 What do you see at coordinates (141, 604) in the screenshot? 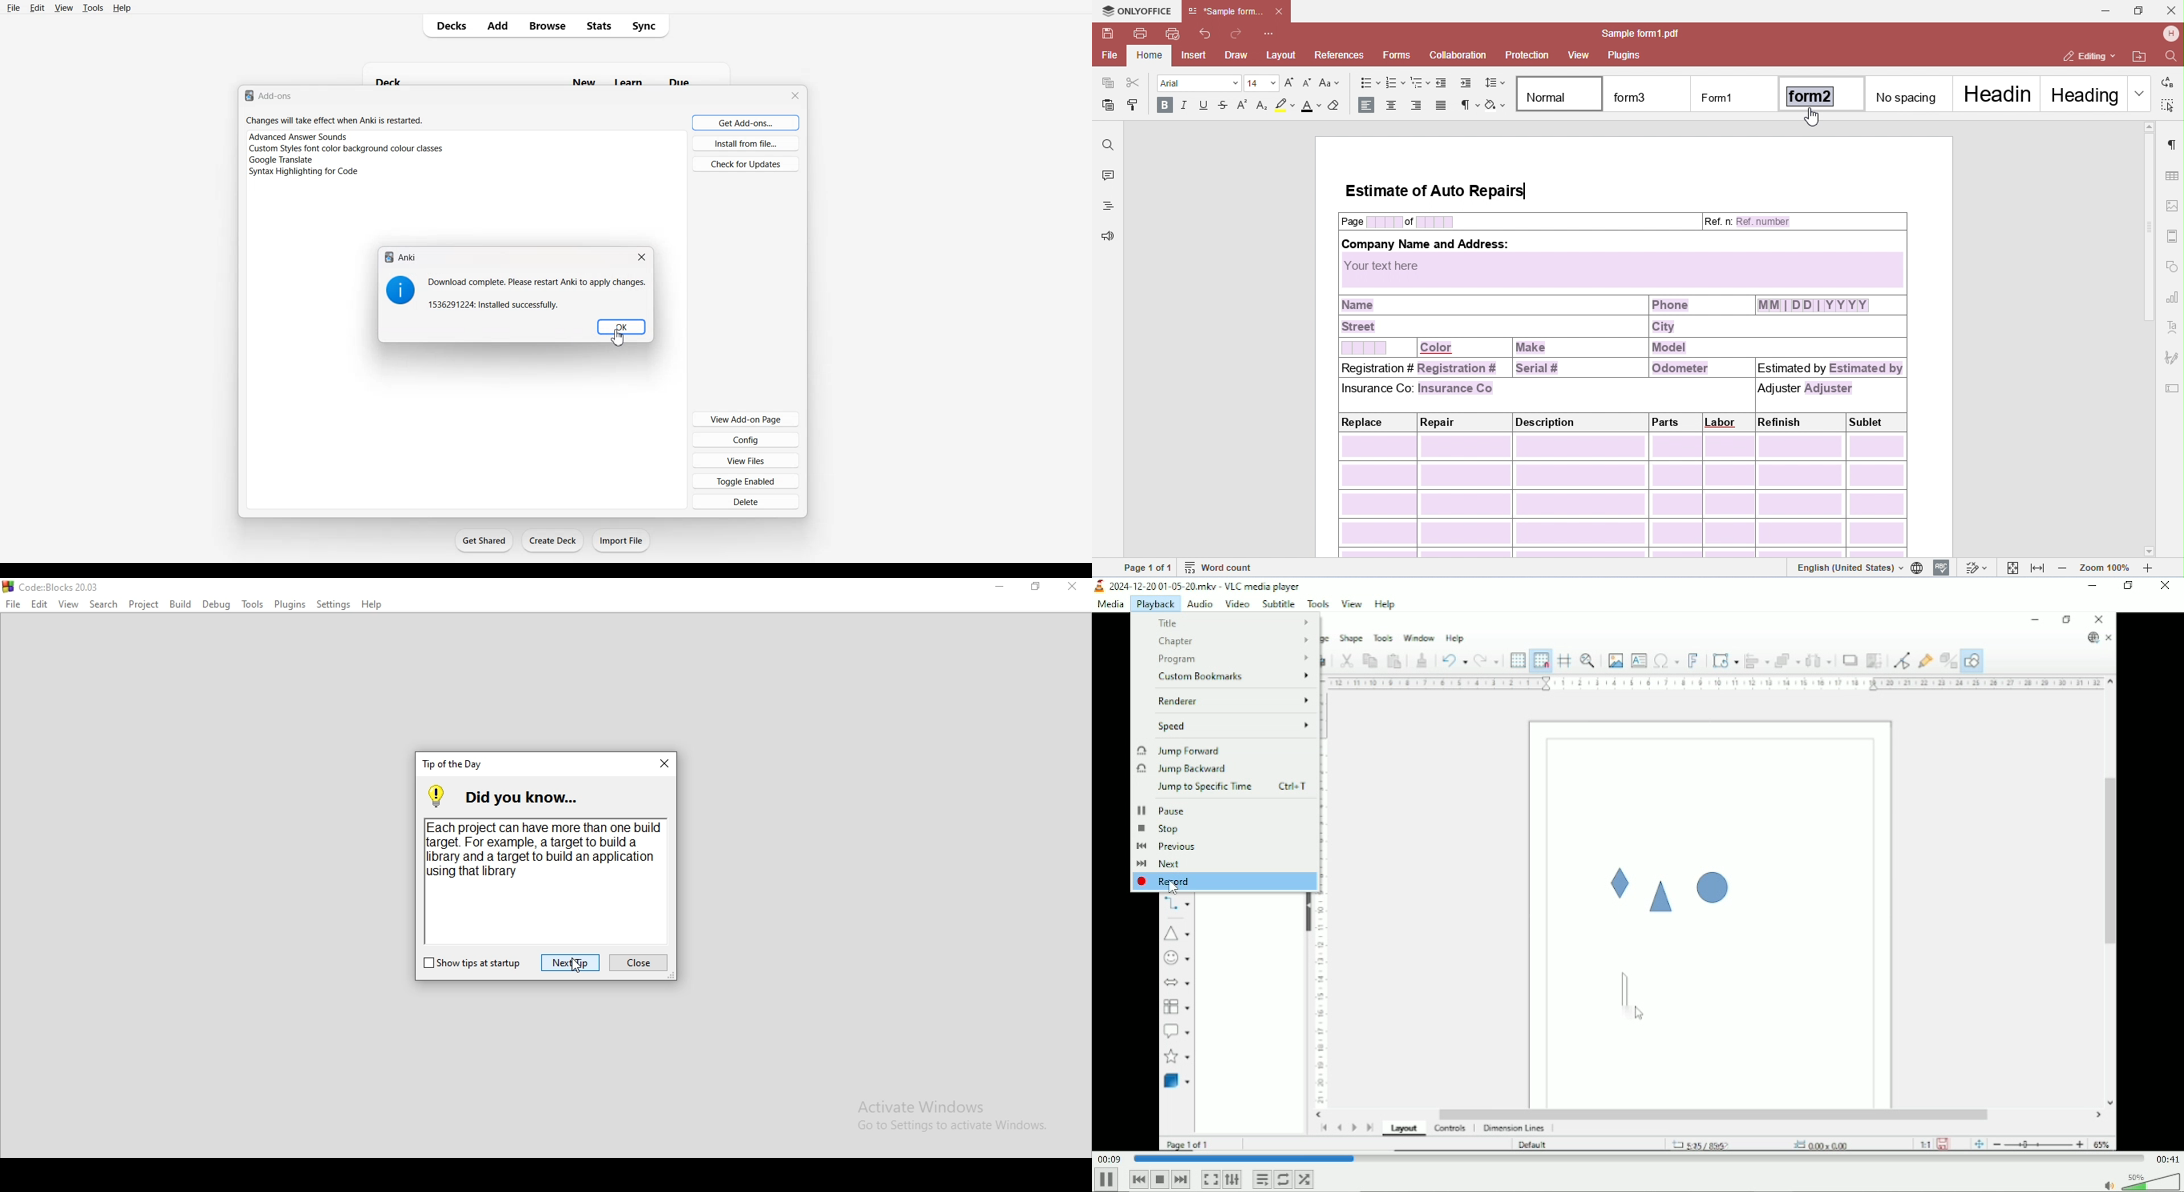
I see `project` at bounding box center [141, 604].